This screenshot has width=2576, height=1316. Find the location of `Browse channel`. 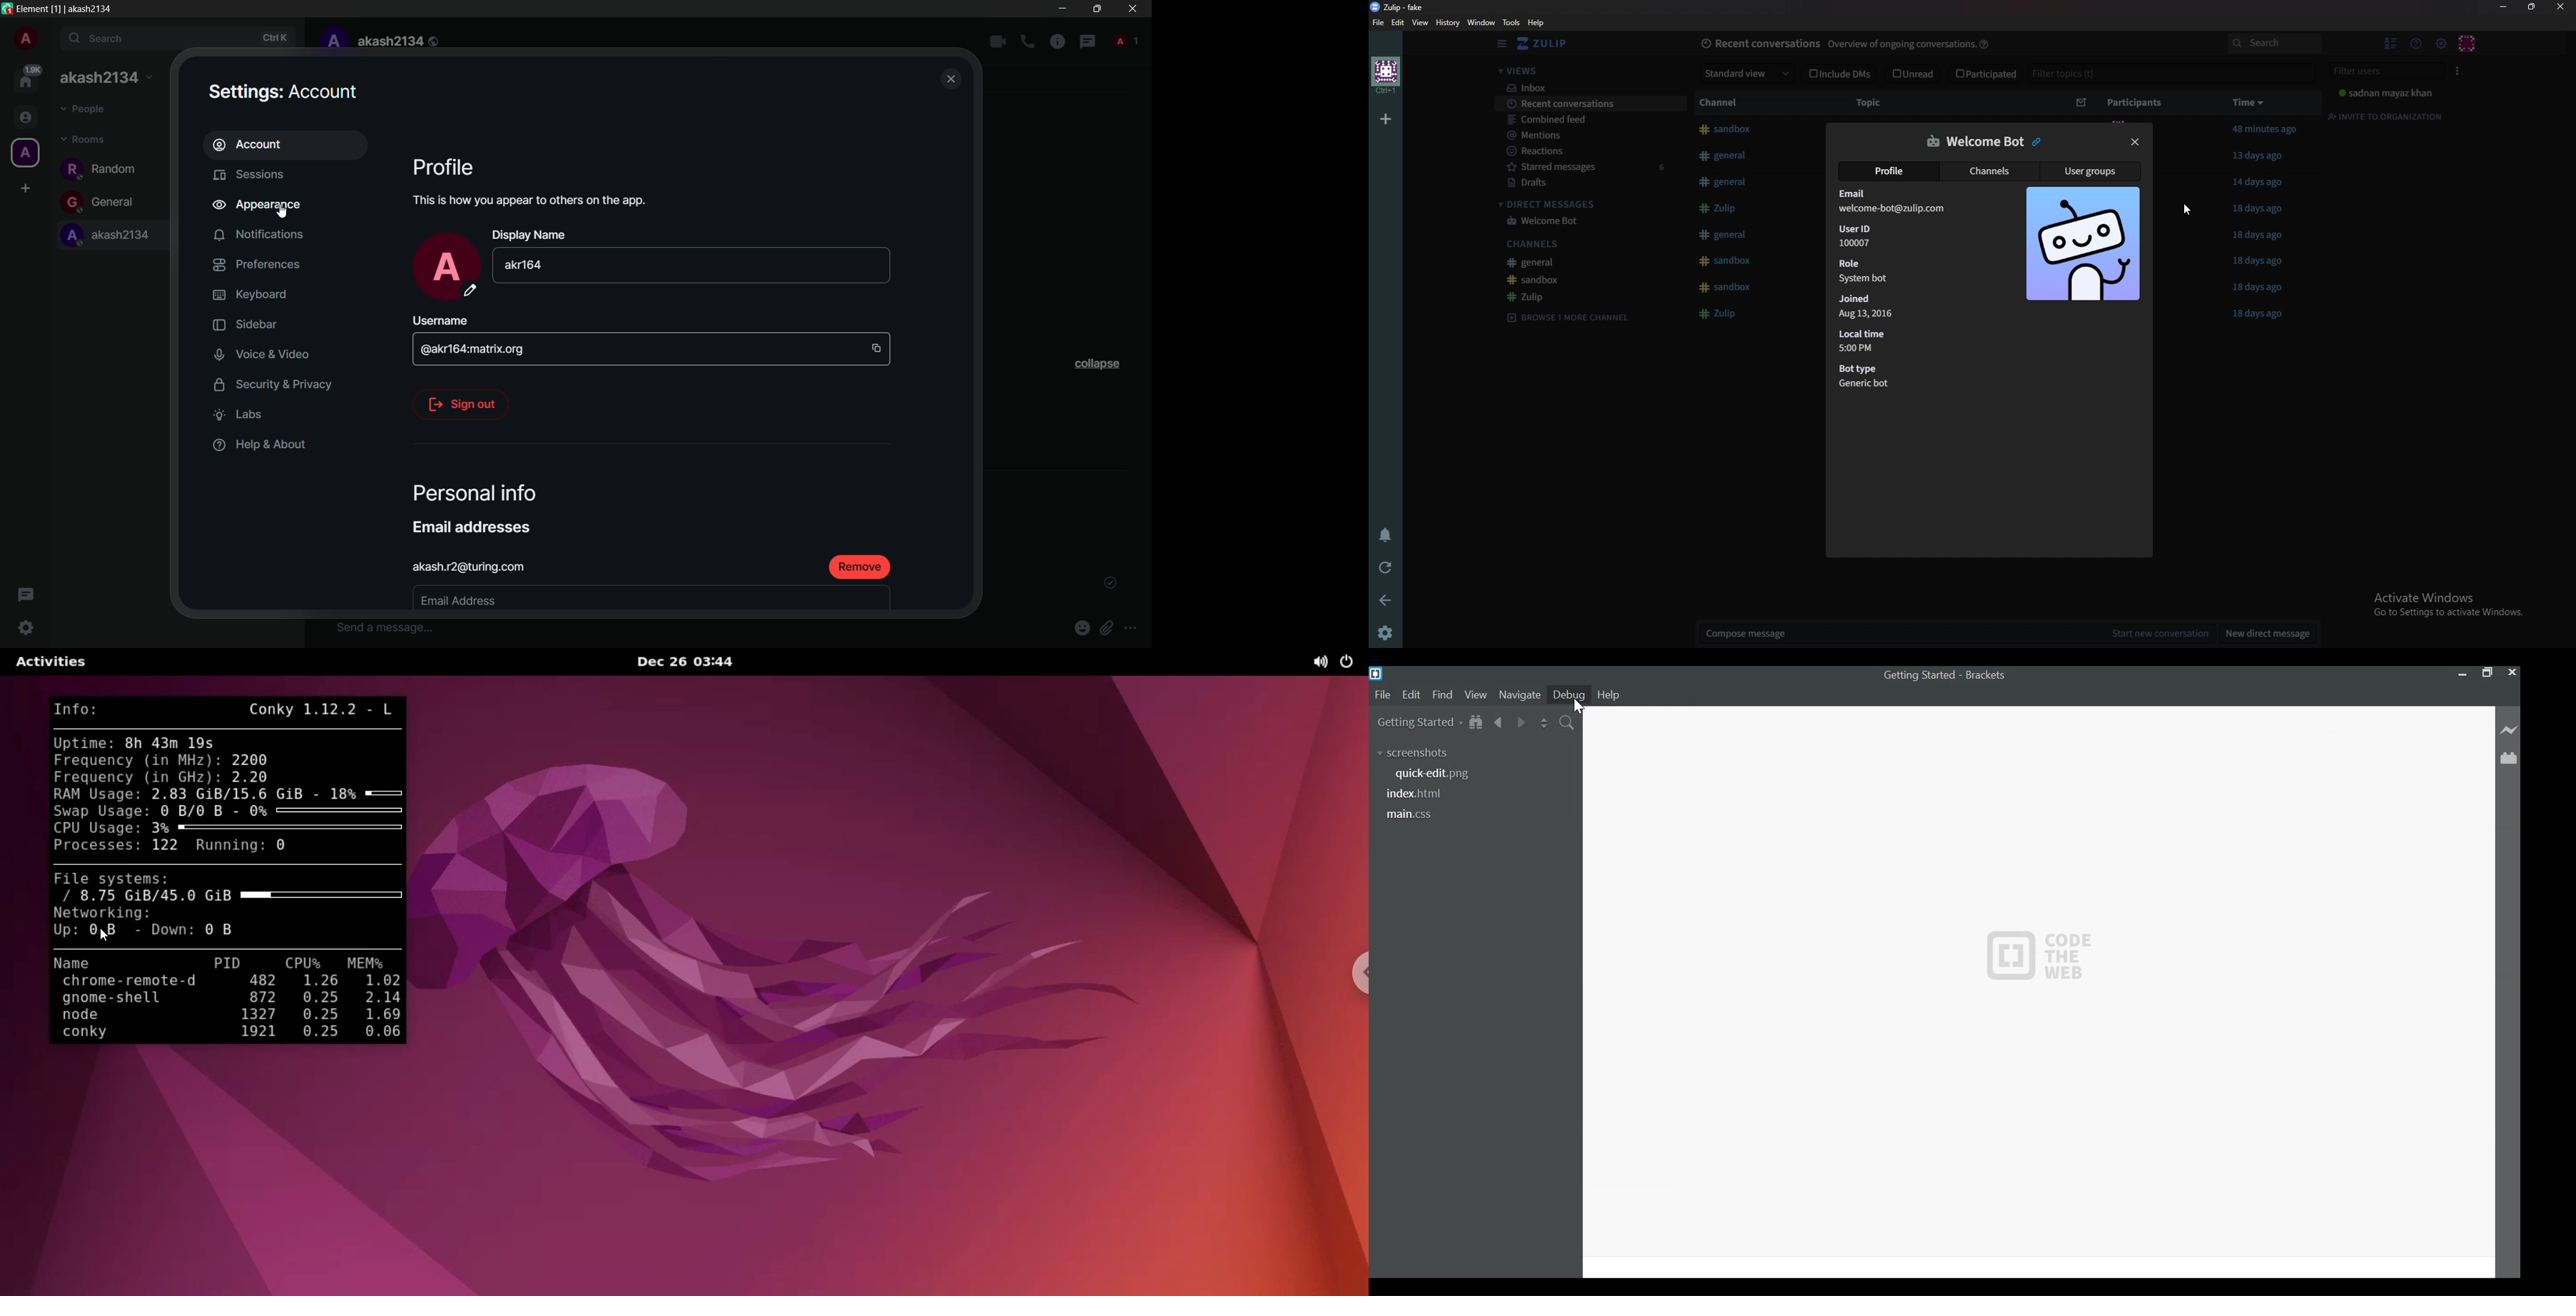

Browse channel is located at coordinates (1574, 316).